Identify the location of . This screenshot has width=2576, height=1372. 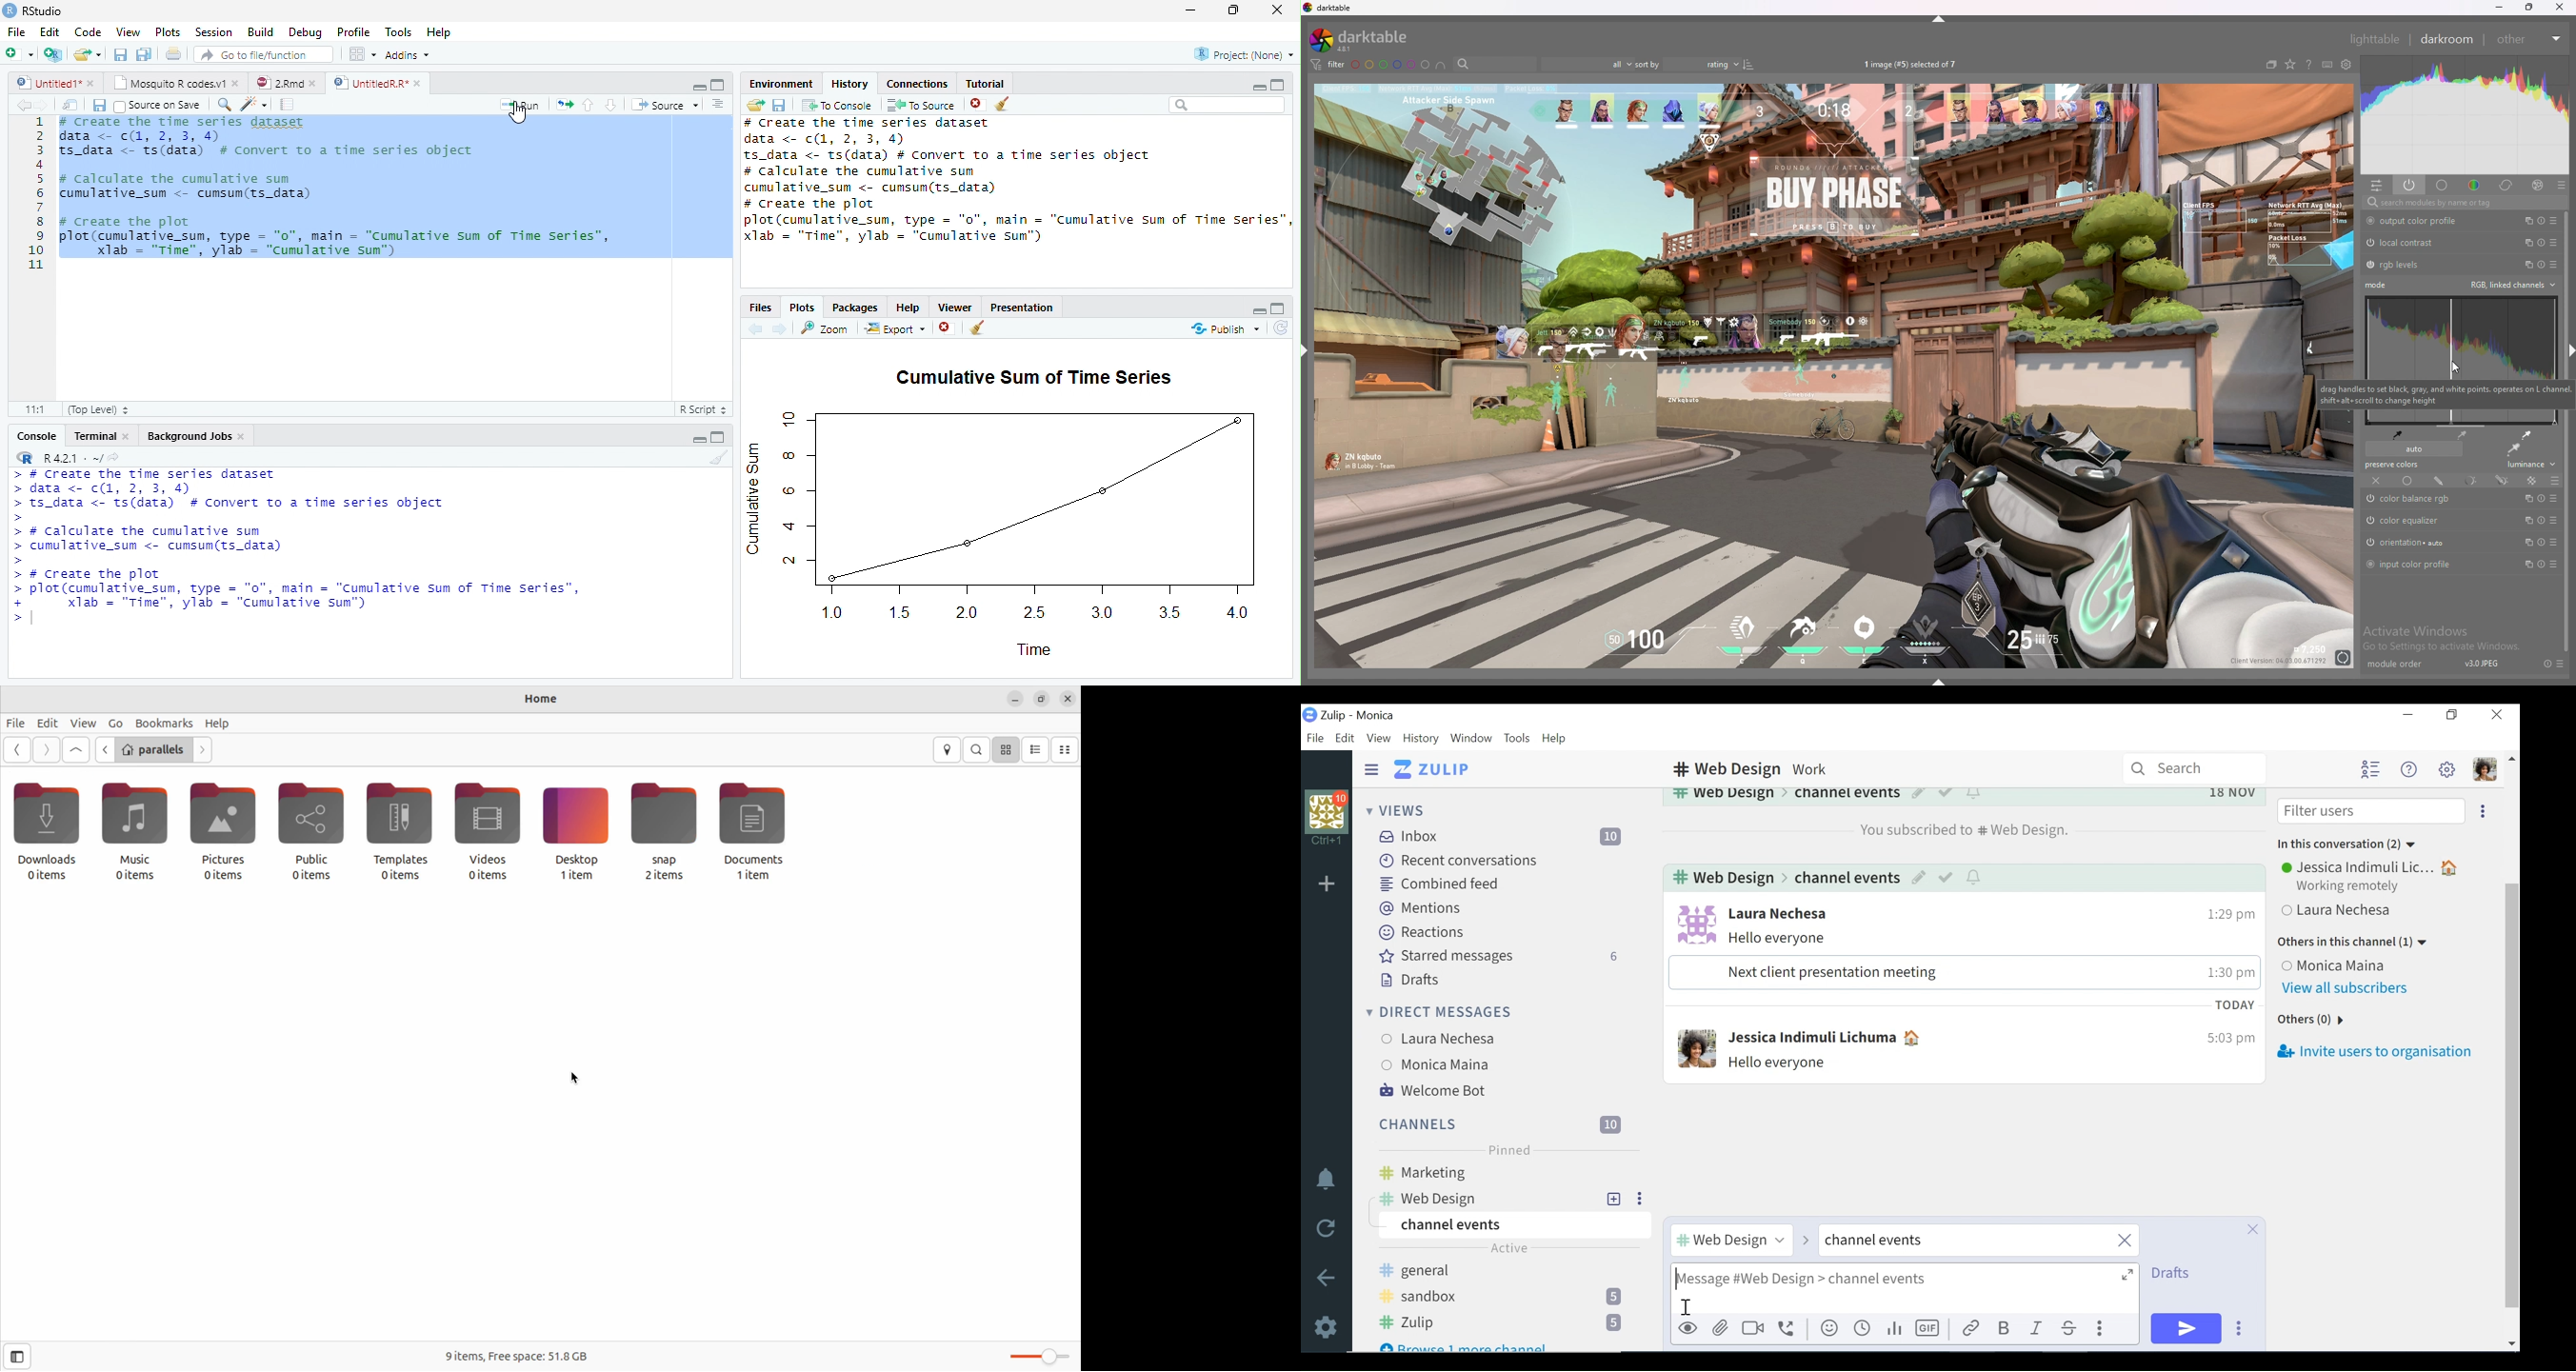
(115, 722).